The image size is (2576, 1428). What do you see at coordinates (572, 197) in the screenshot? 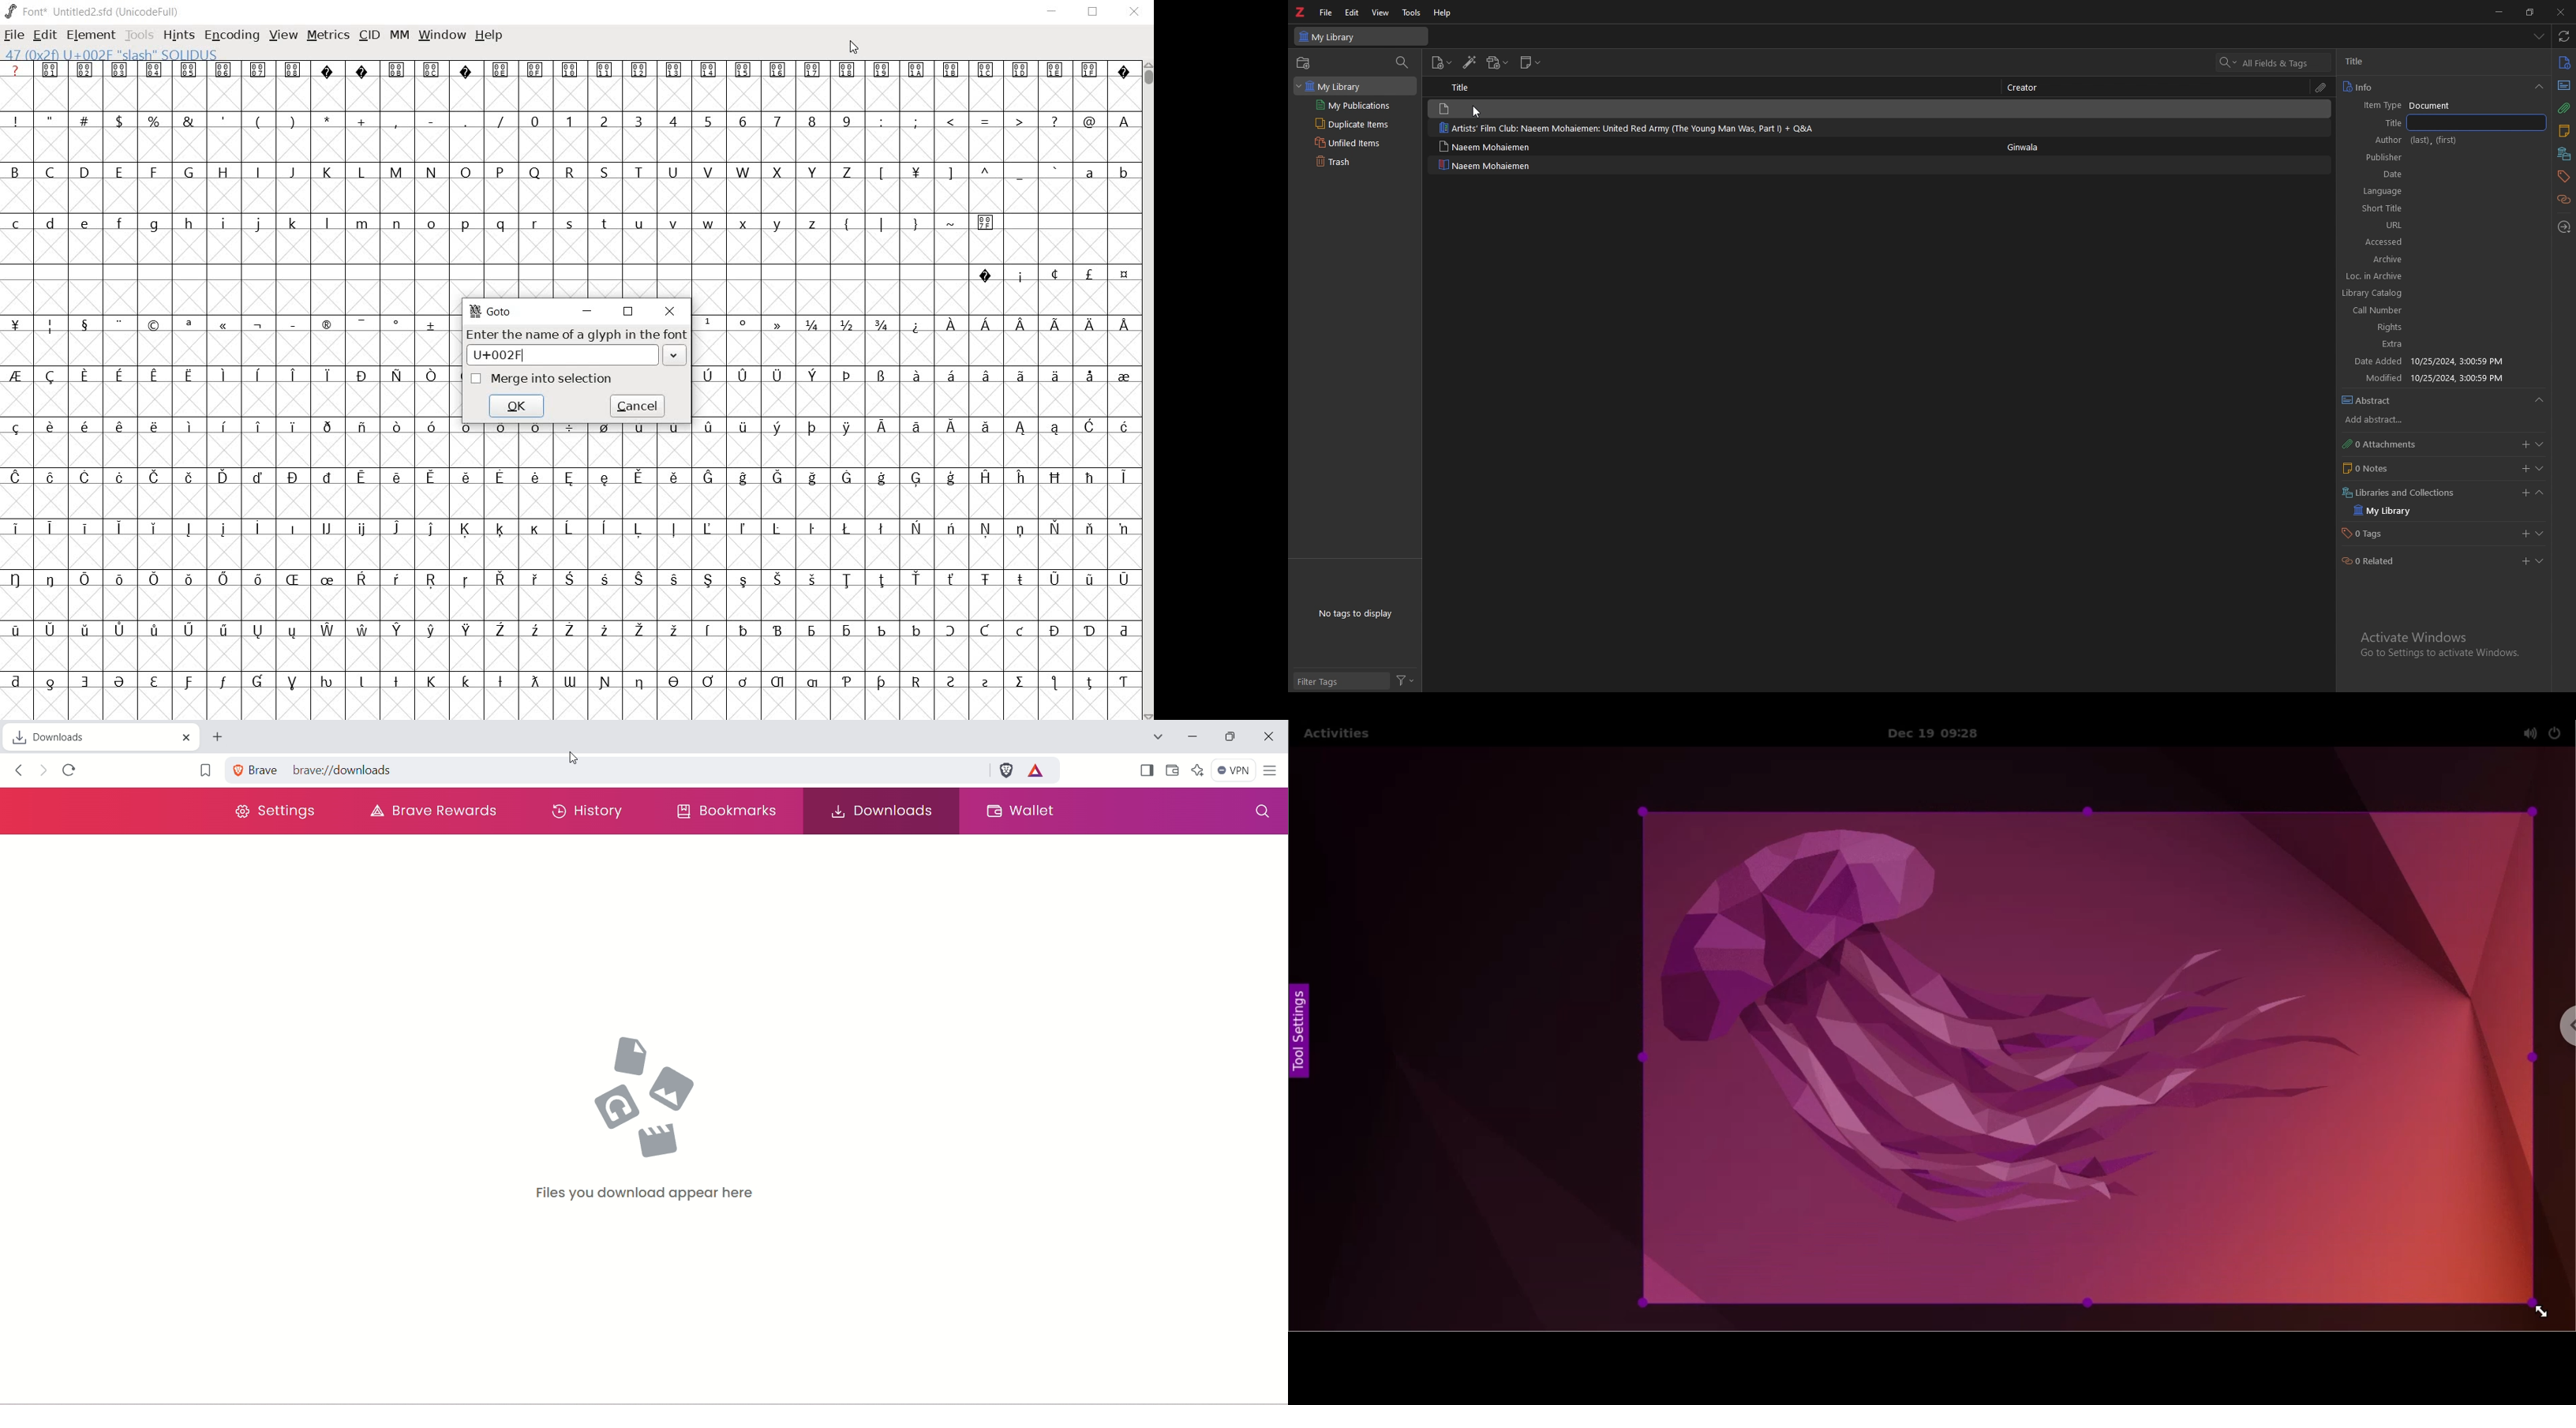
I see `empty cells` at bounding box center [572, 197].